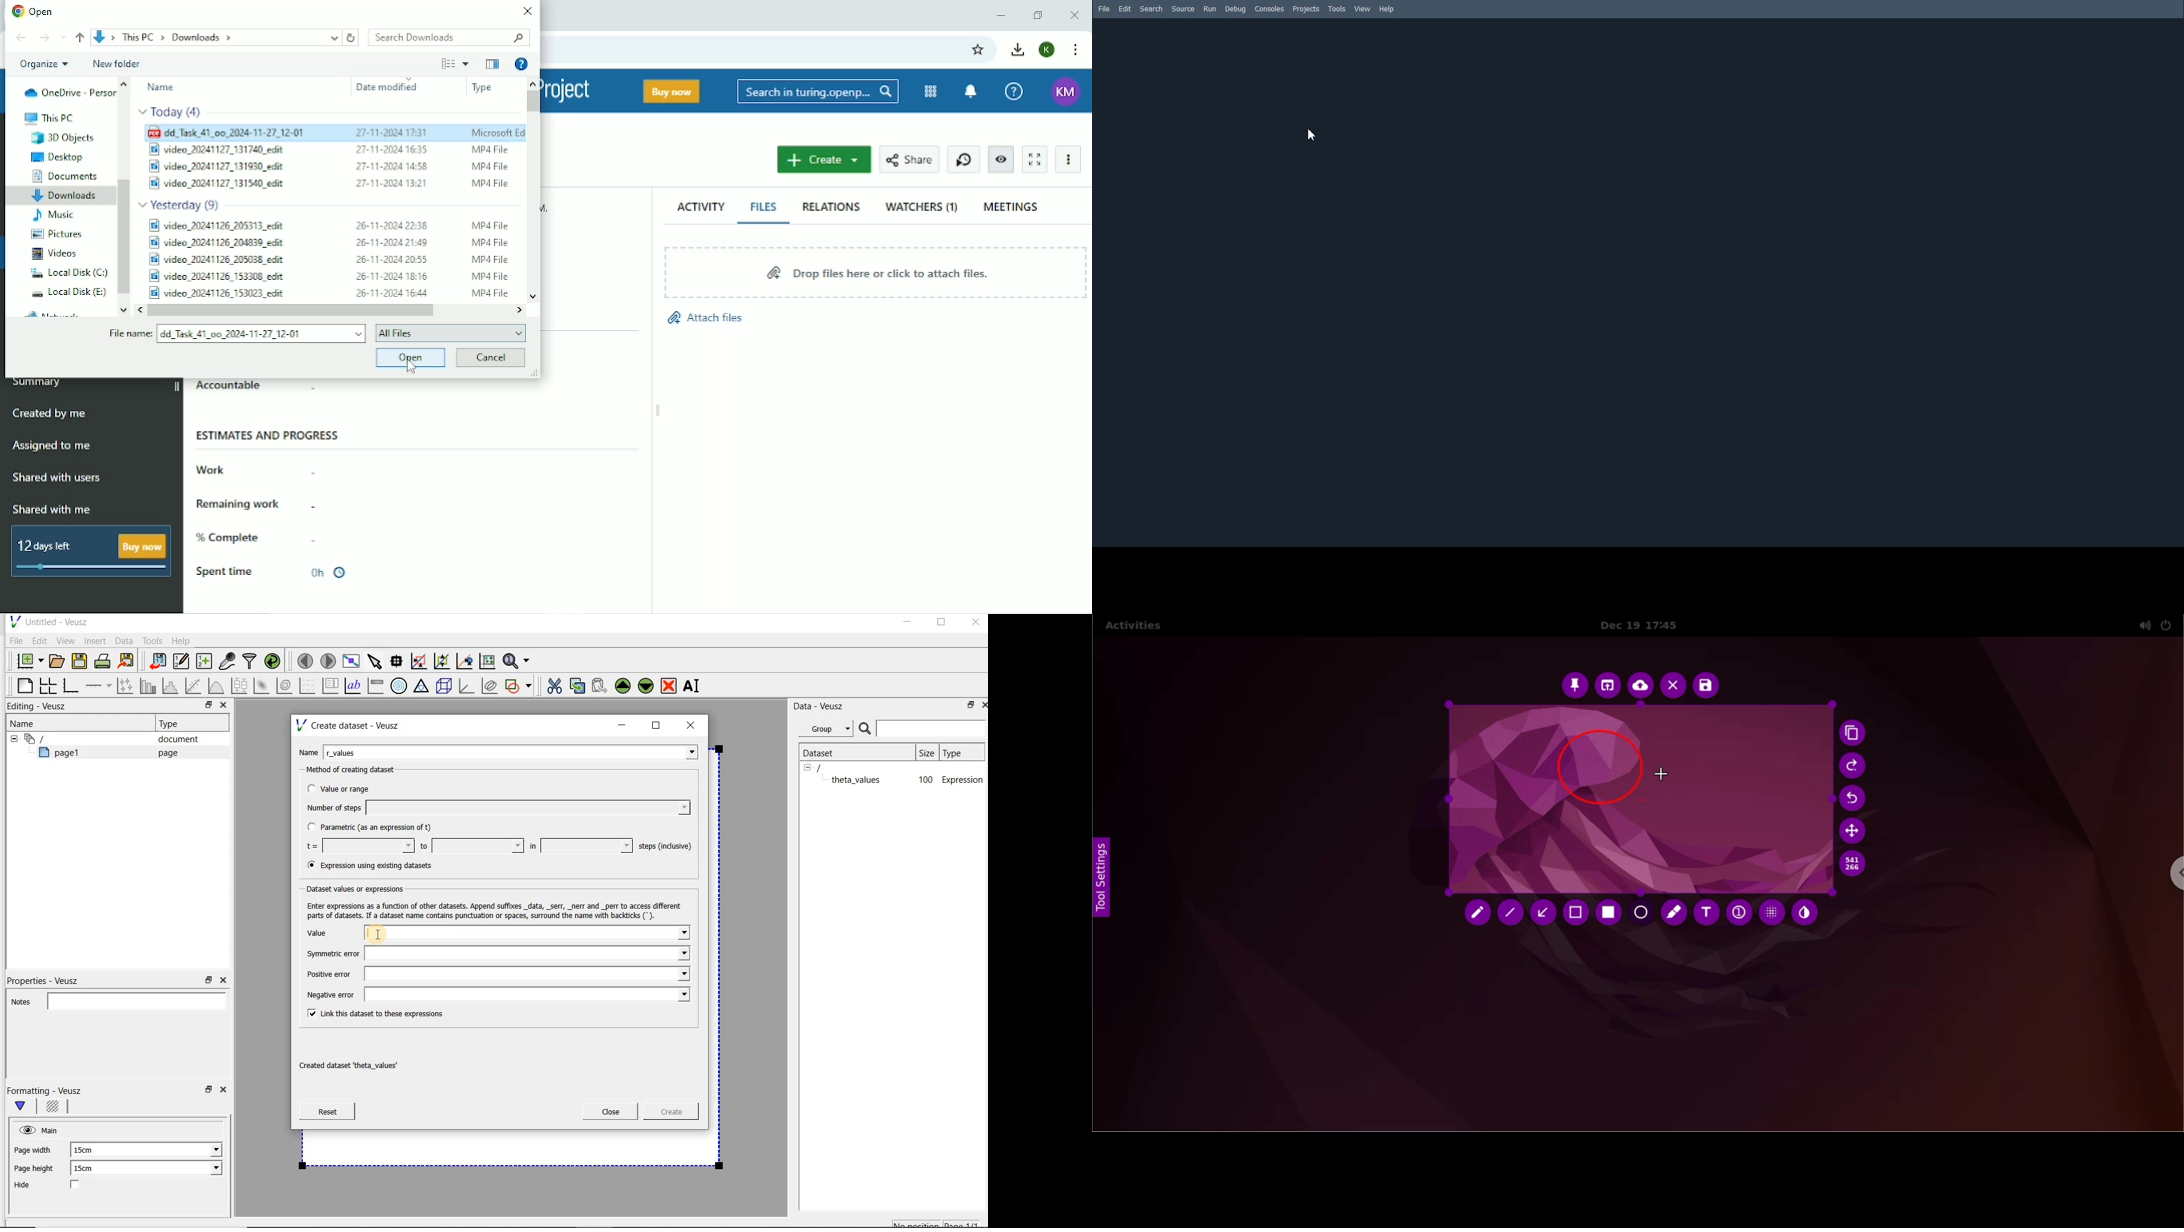 This screenshot has width=2184, height=1232. Describe the element at coordinates (275, 662) in the screenshot. I see `reload linked datasets` at that location.